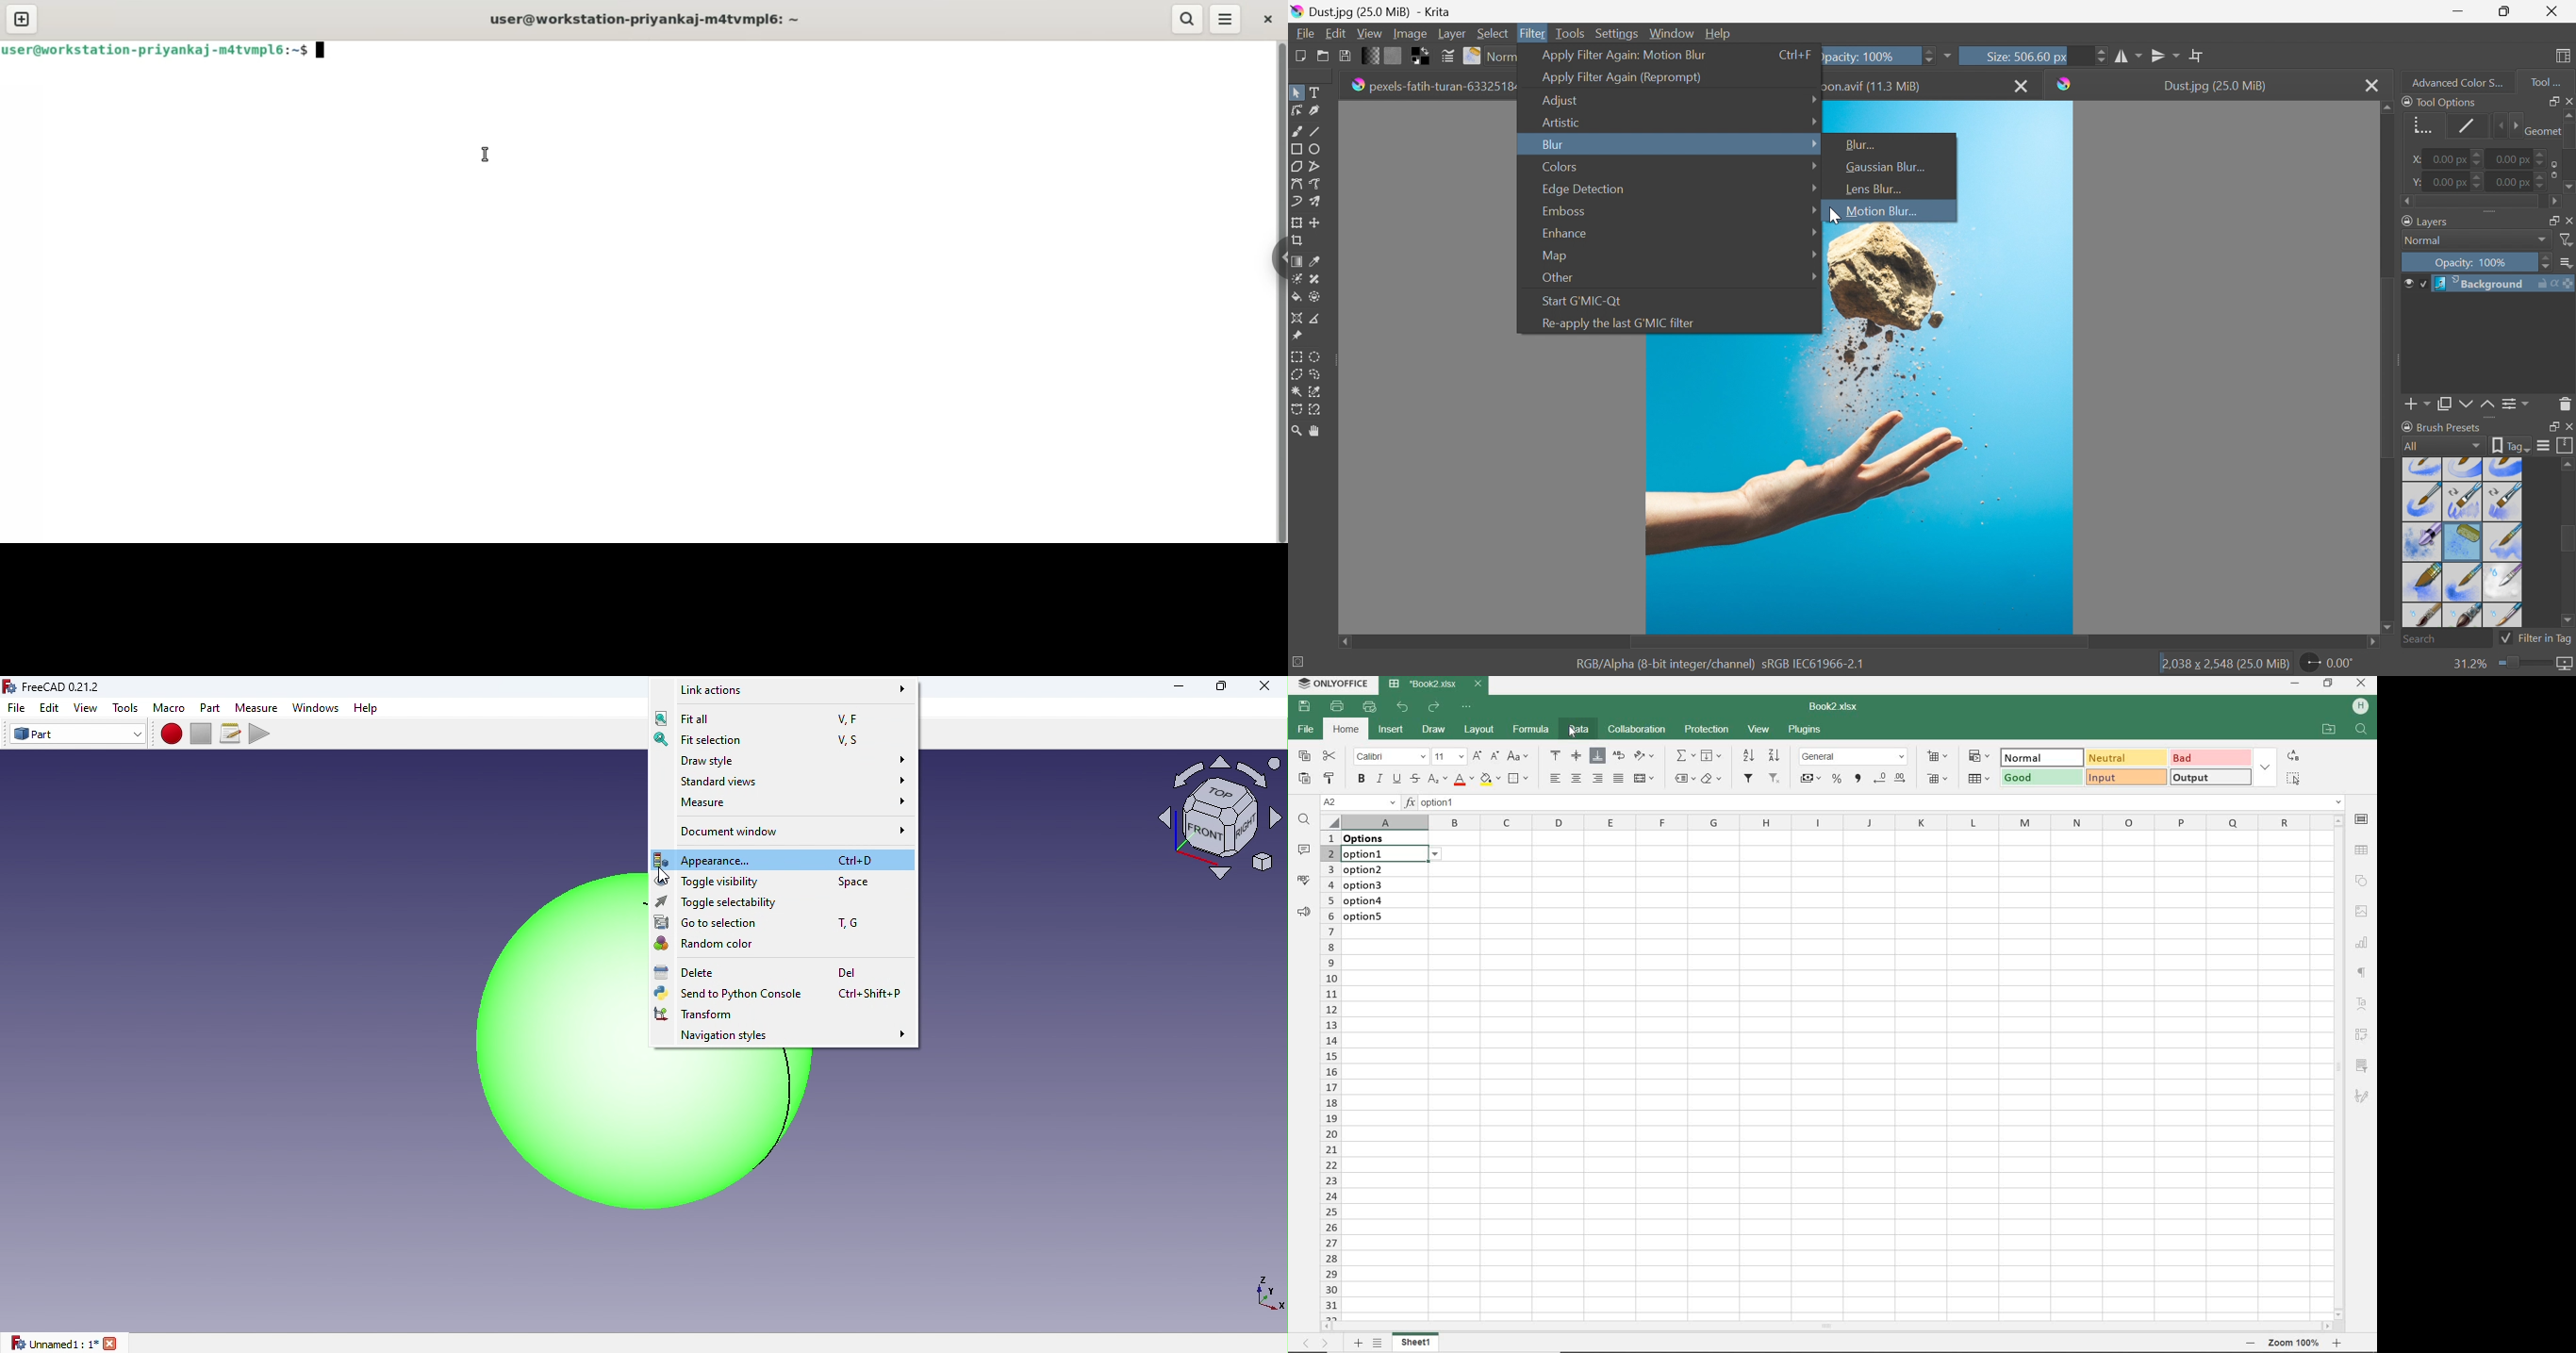 The height and width of the screenshot is (1372, 2576). I want to click on COPY STYLE, so click(1330, 778).